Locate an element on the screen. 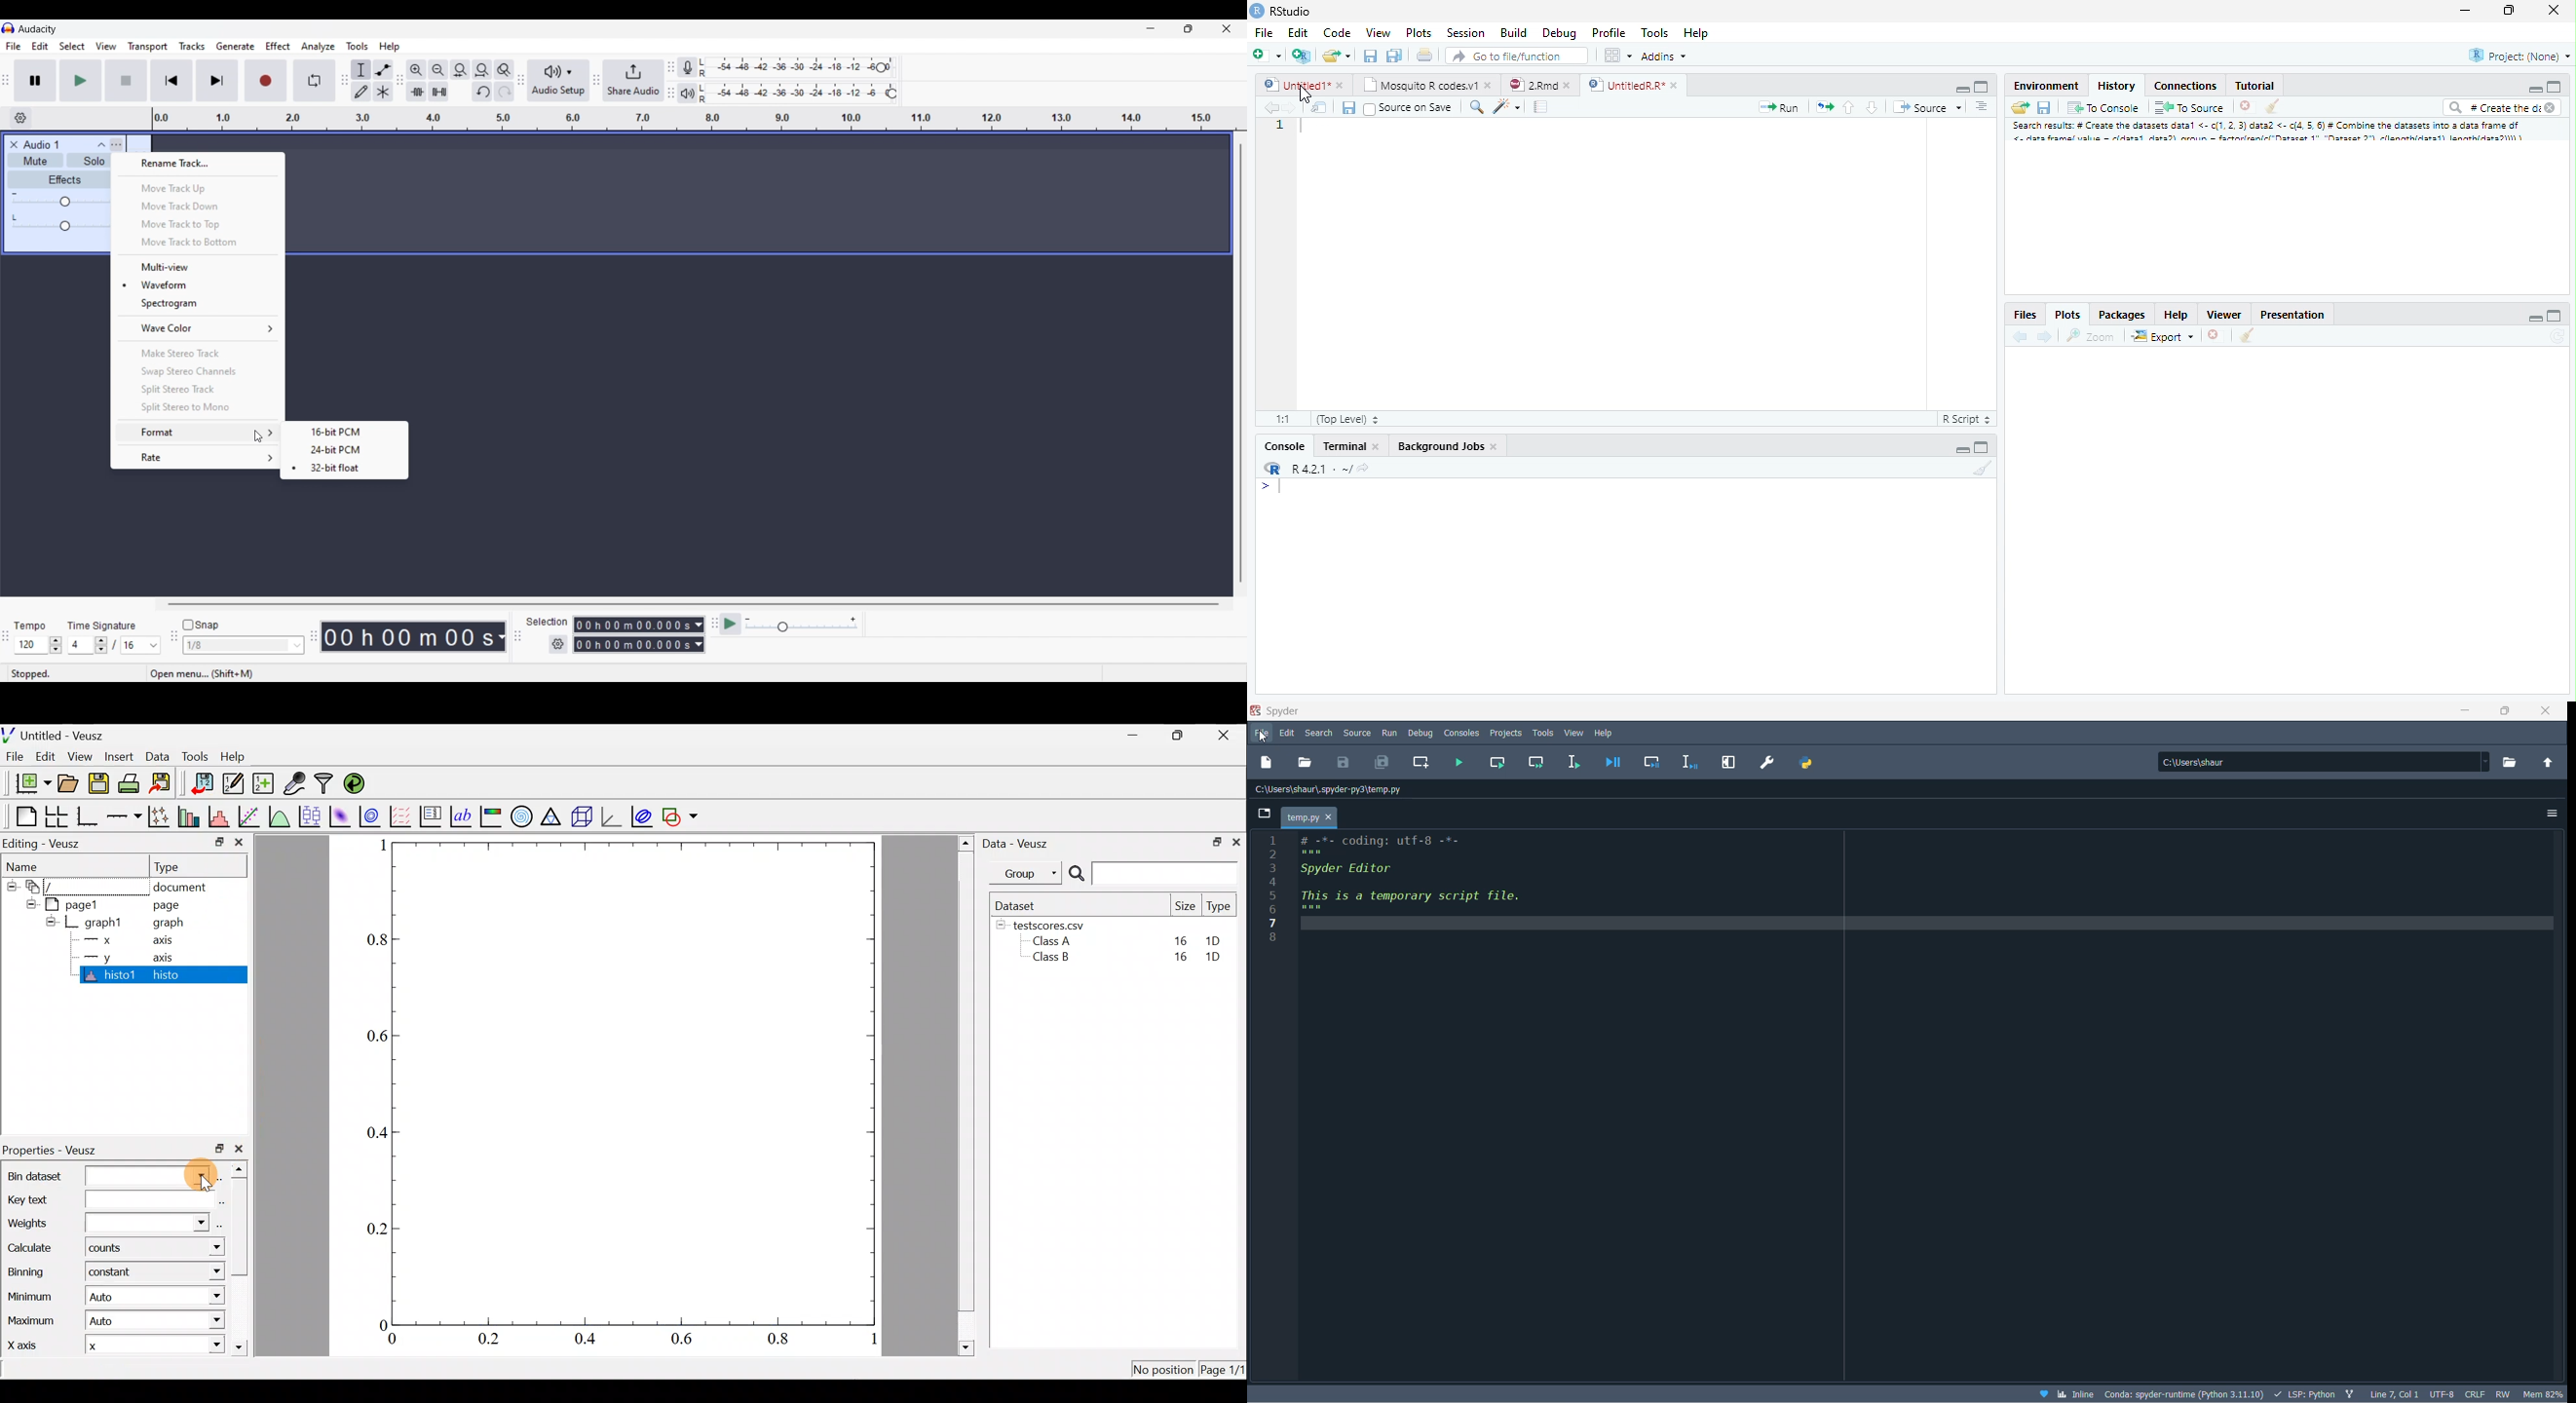  R Script is located at coordinates (1966, 419).